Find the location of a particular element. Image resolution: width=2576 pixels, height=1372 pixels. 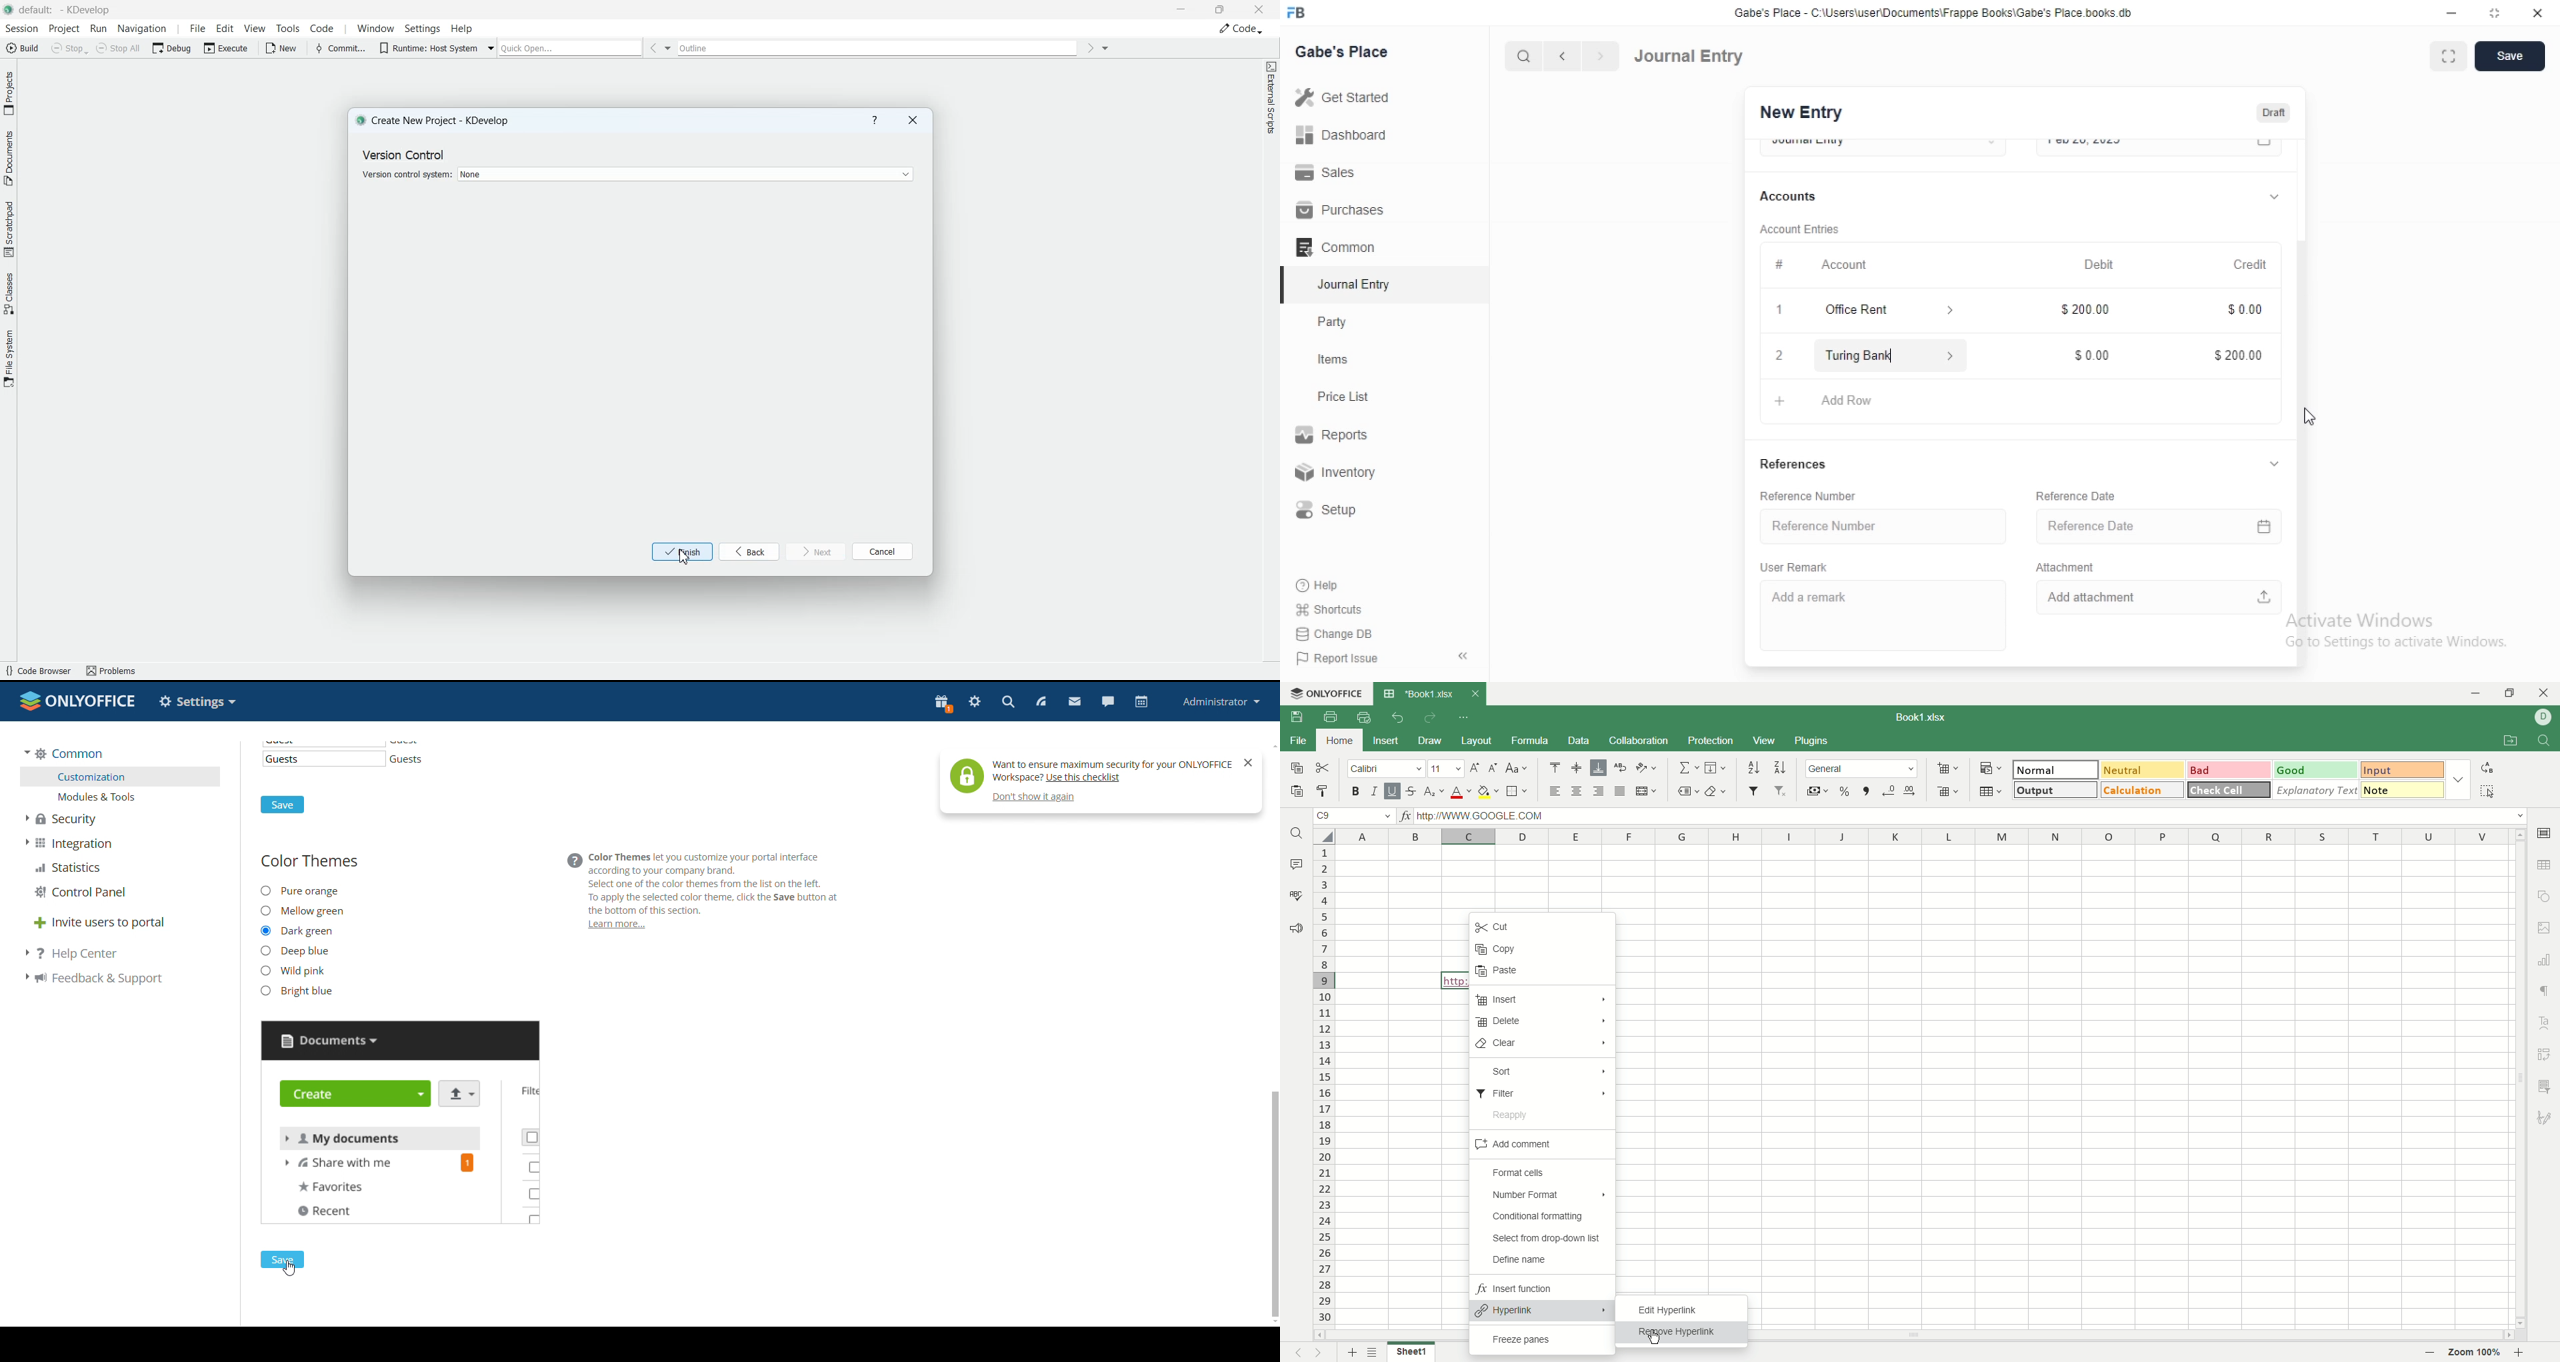

clear is located at coordinates (1540, 1043).